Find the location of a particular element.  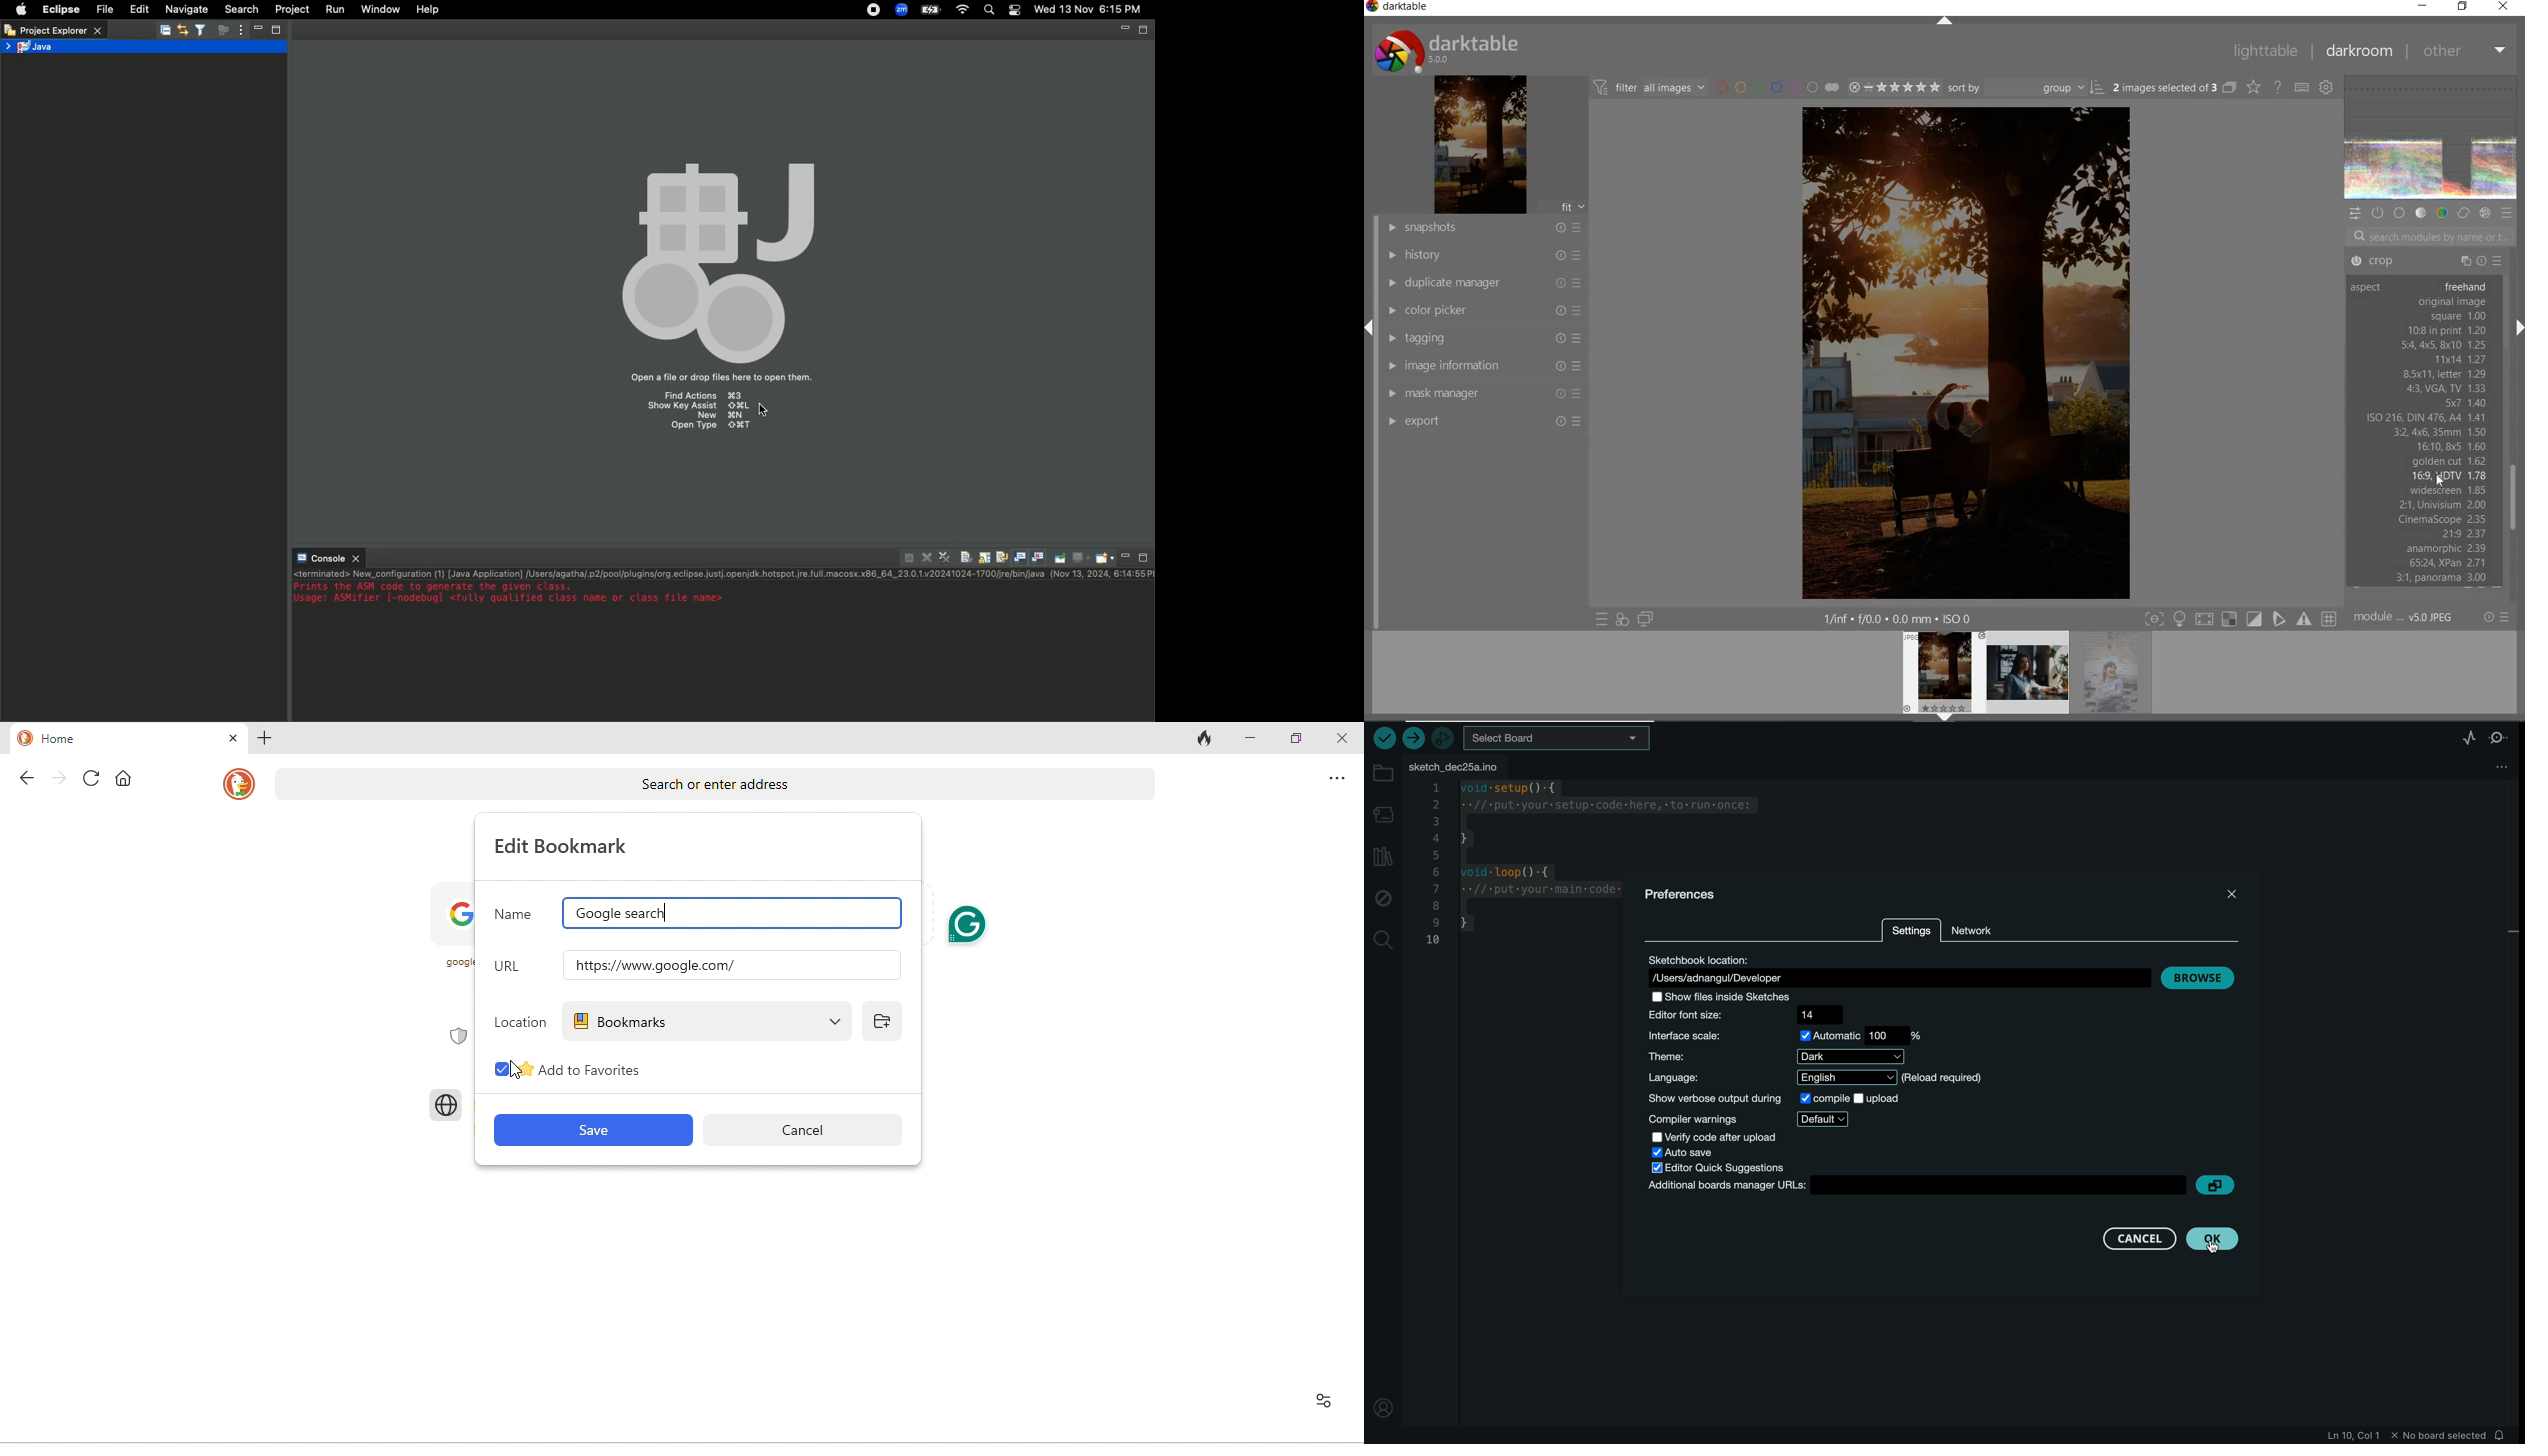

debug is located at coordinates (1382, 897).